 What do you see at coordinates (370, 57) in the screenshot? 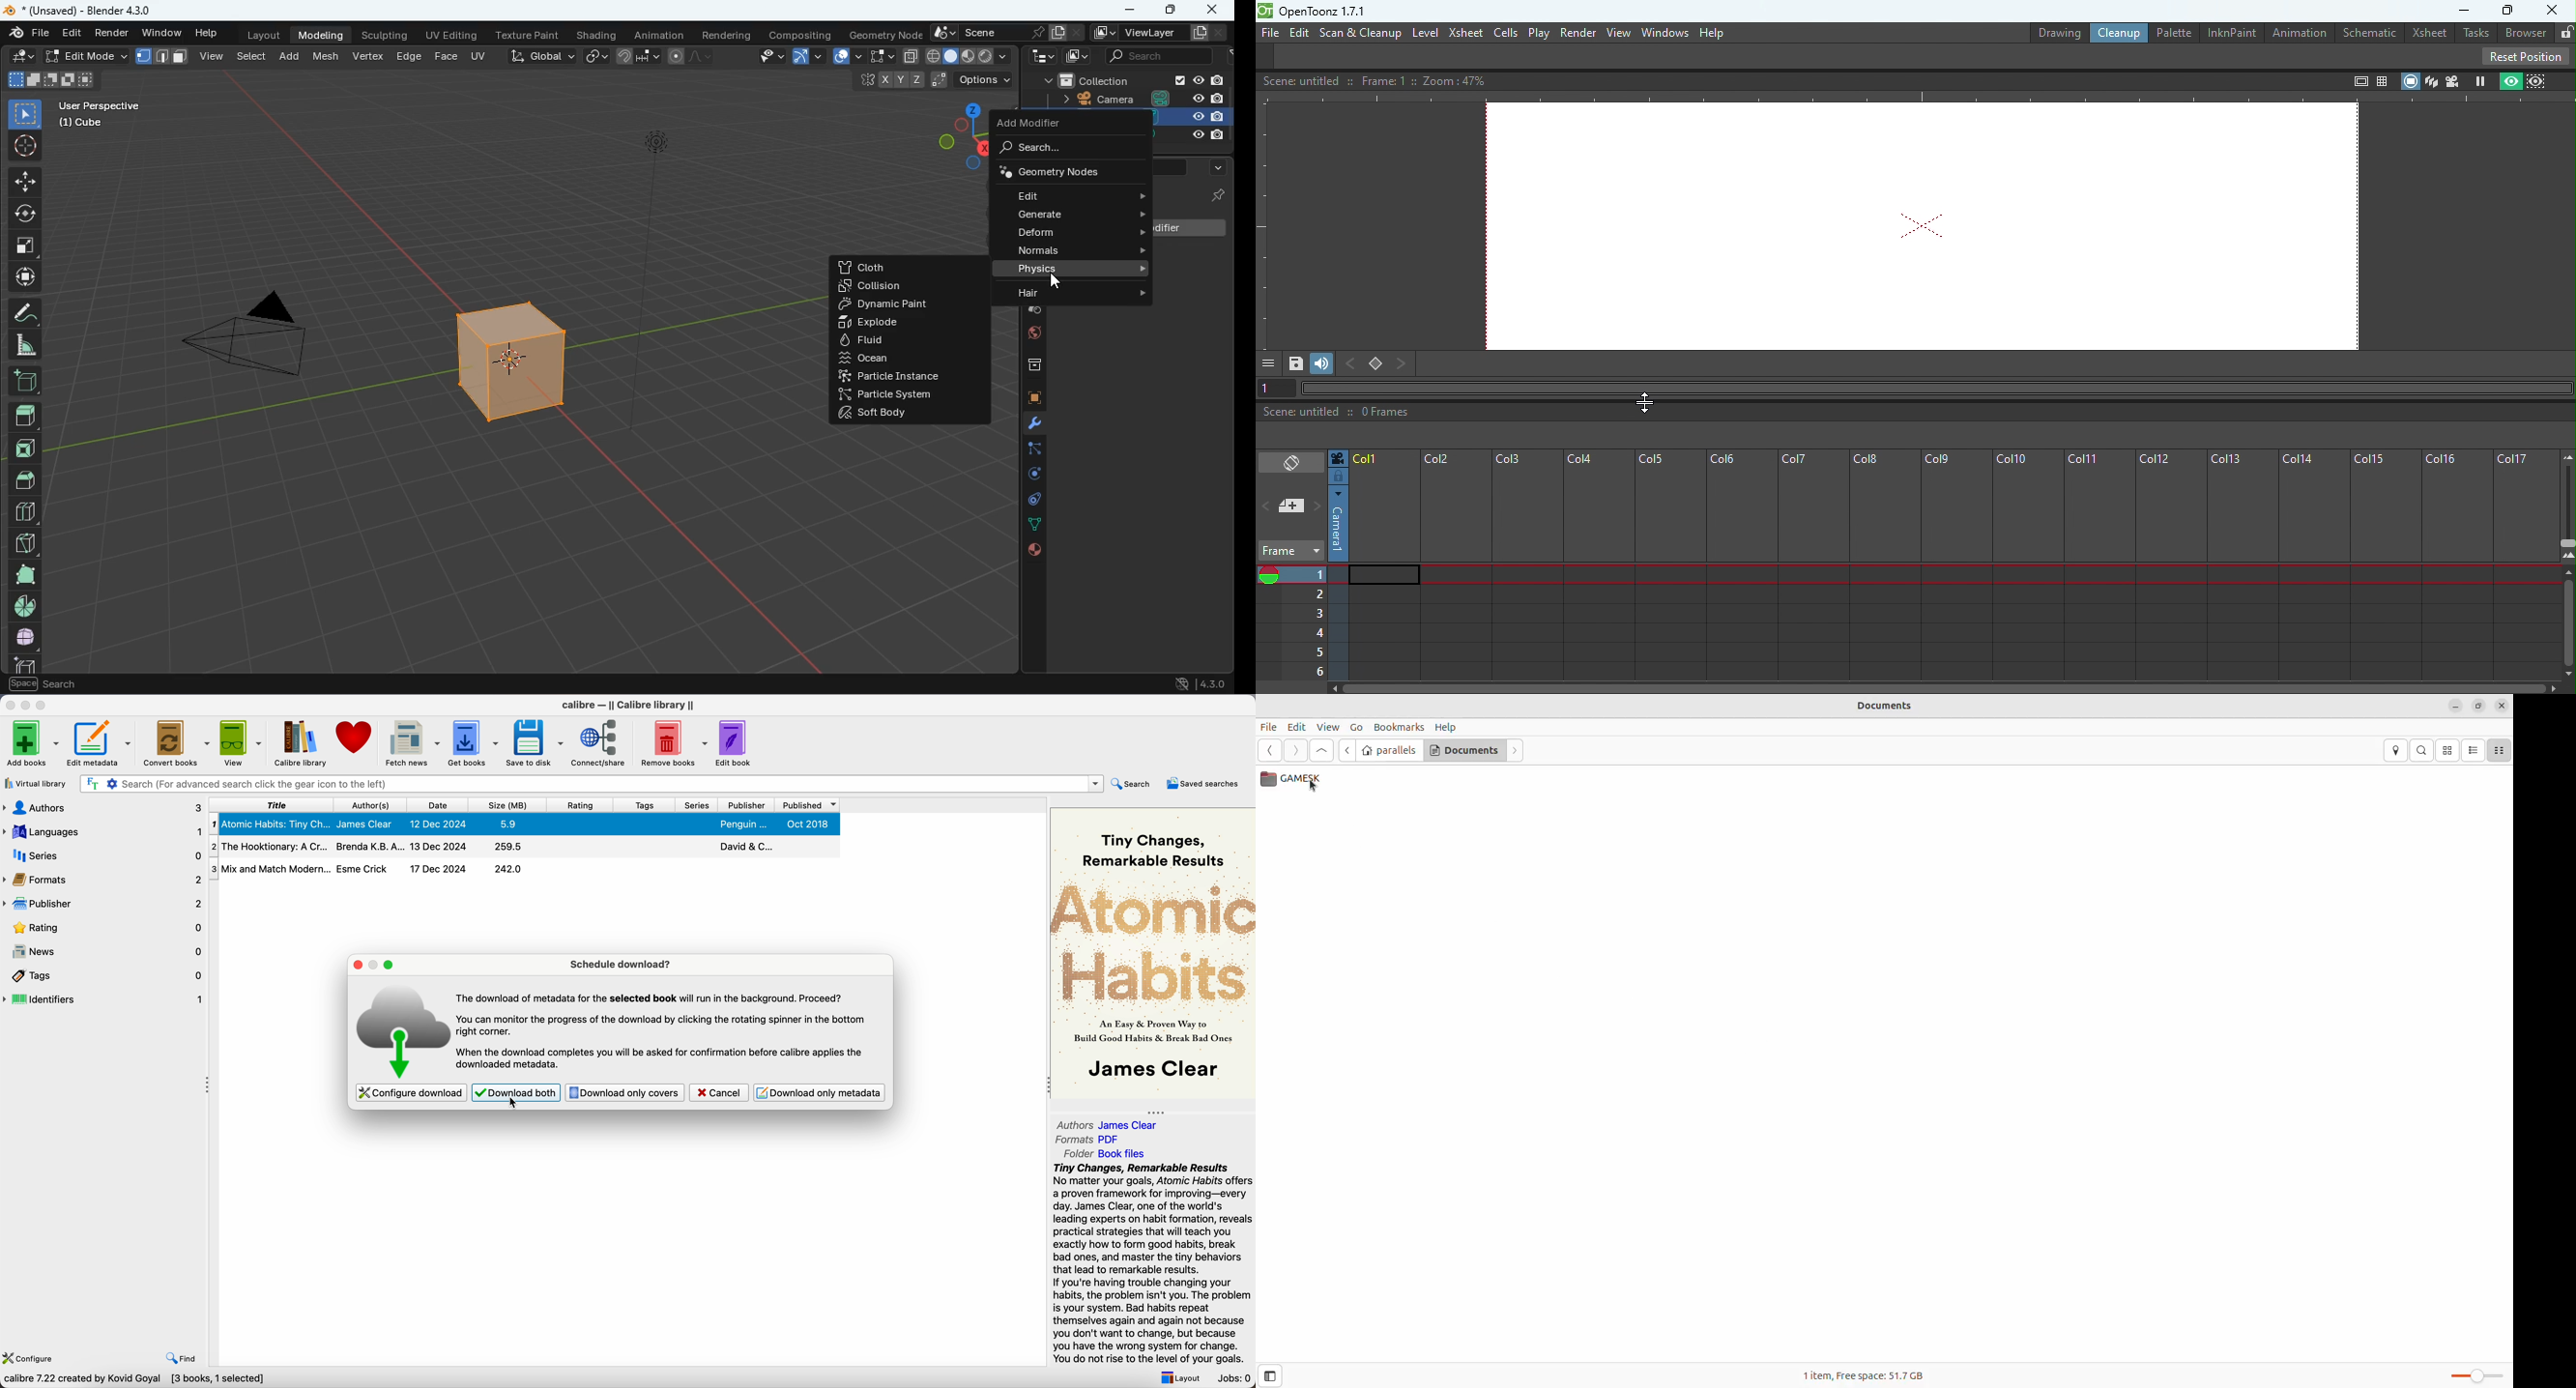
I see `vertex` at bounding box center [370, 57].